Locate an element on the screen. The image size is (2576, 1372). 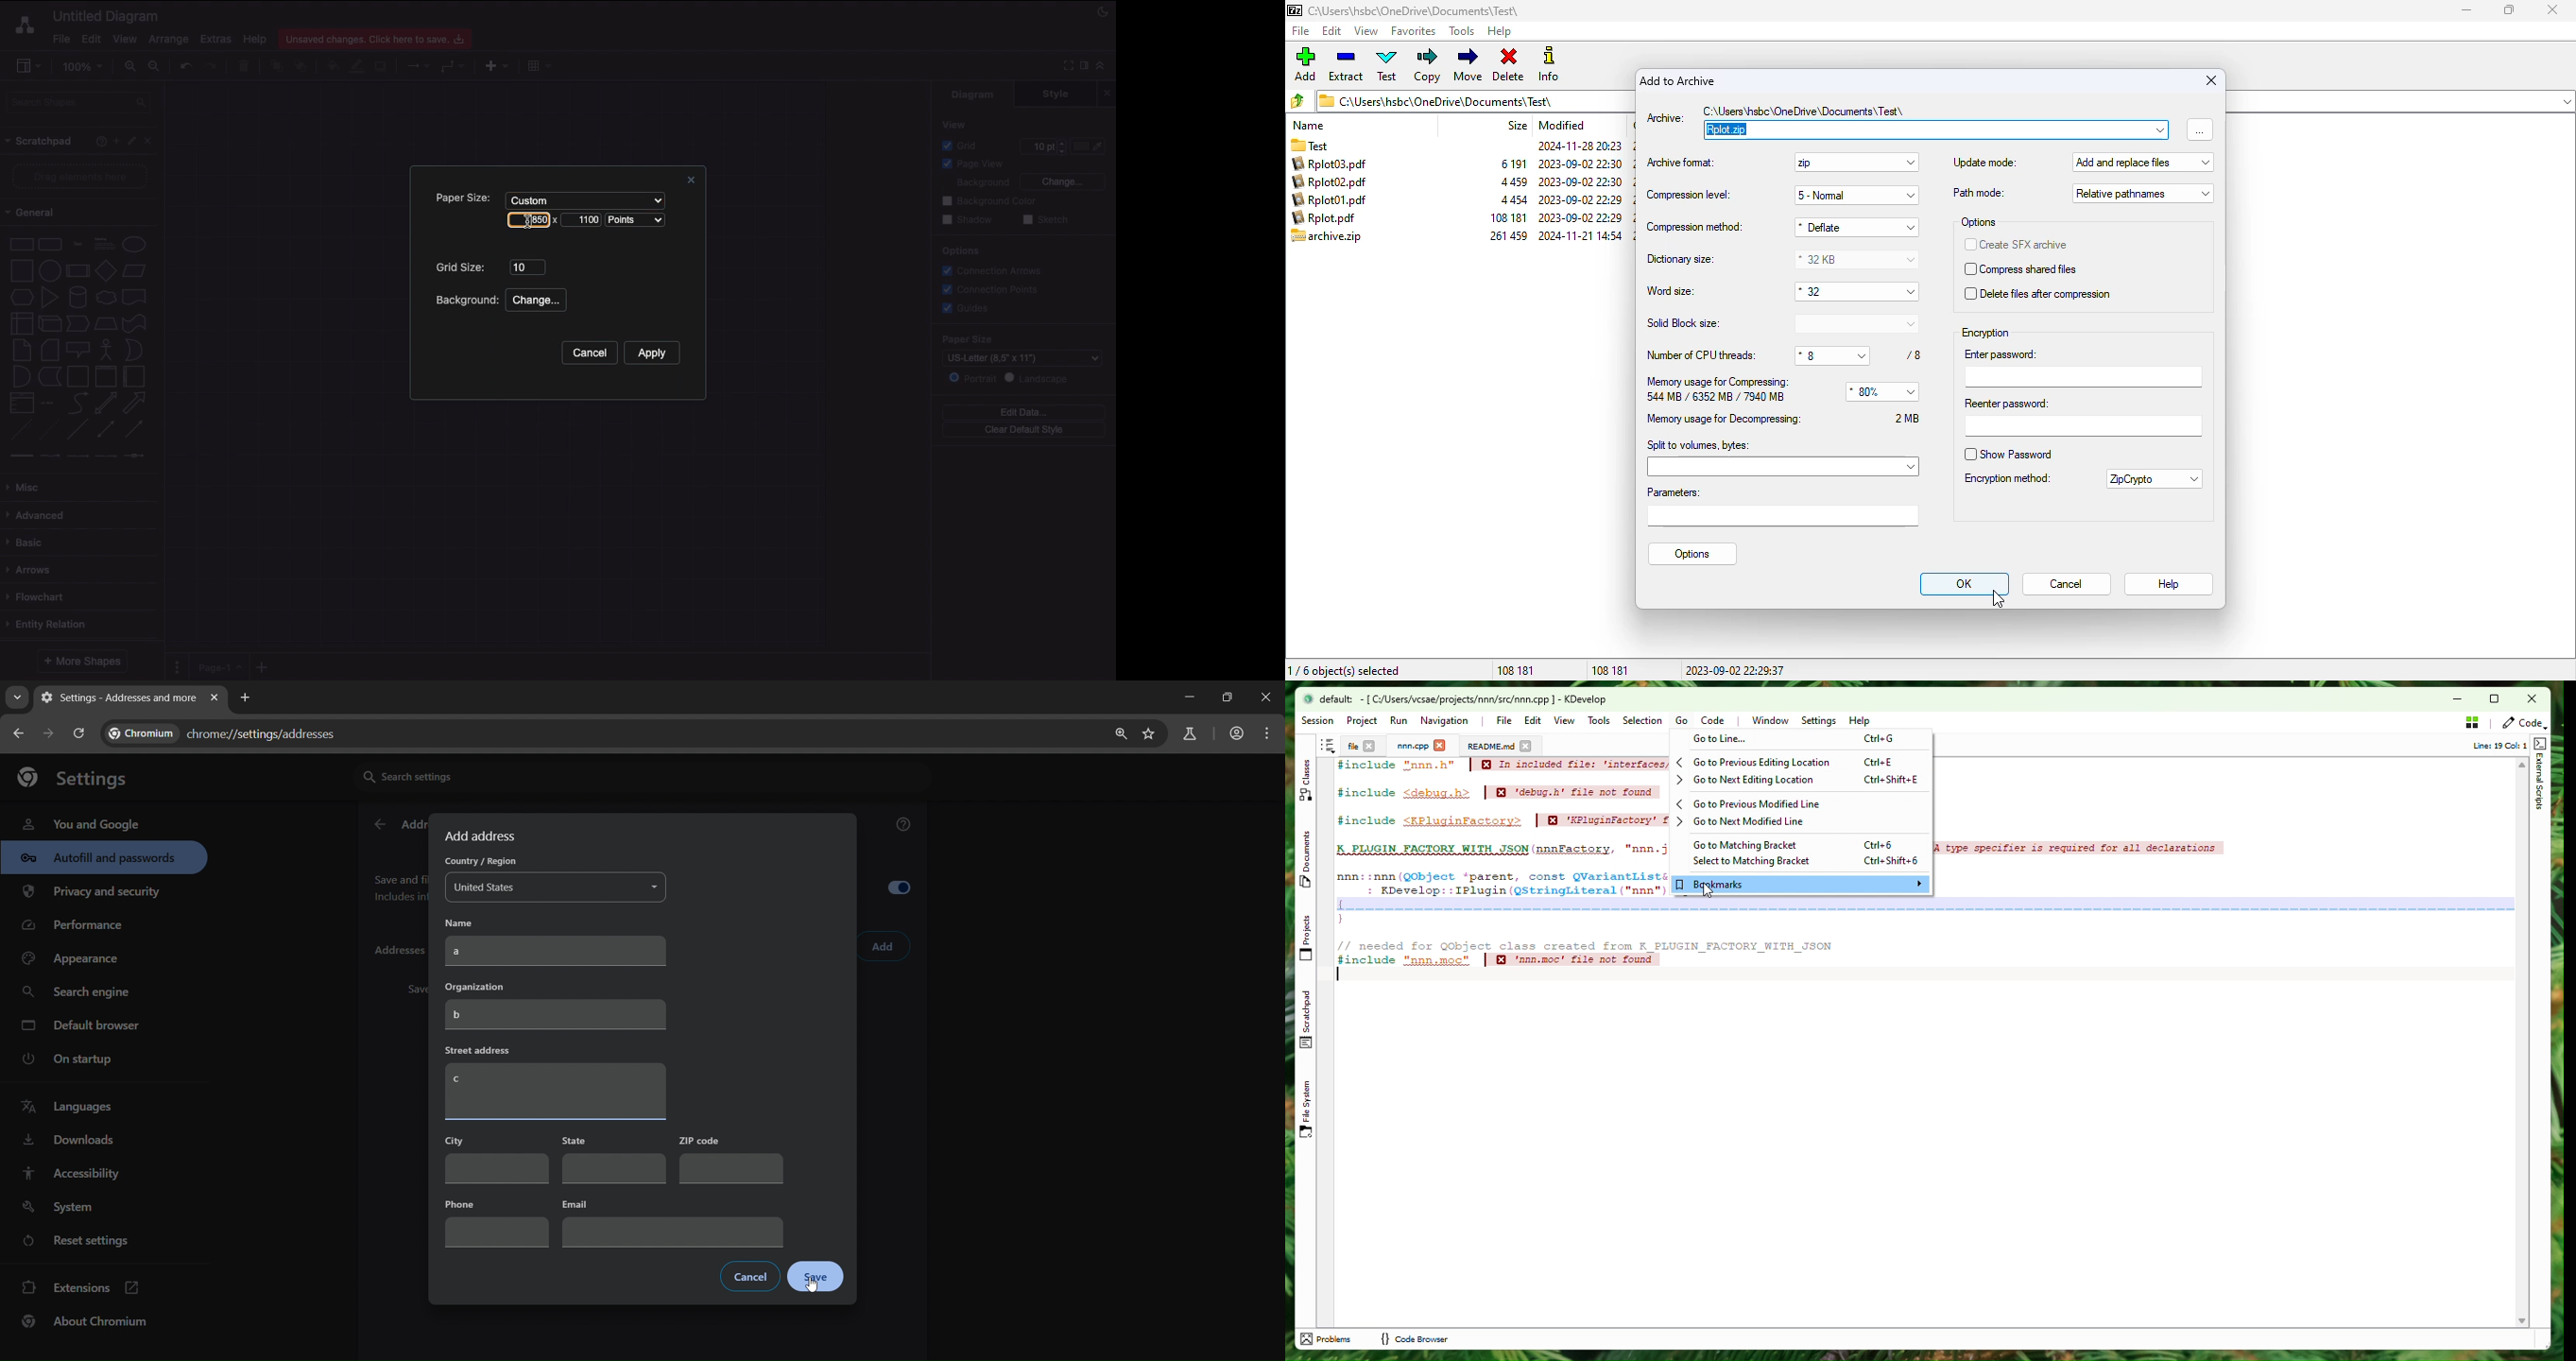
Change... is located at coordinates (537, 301).